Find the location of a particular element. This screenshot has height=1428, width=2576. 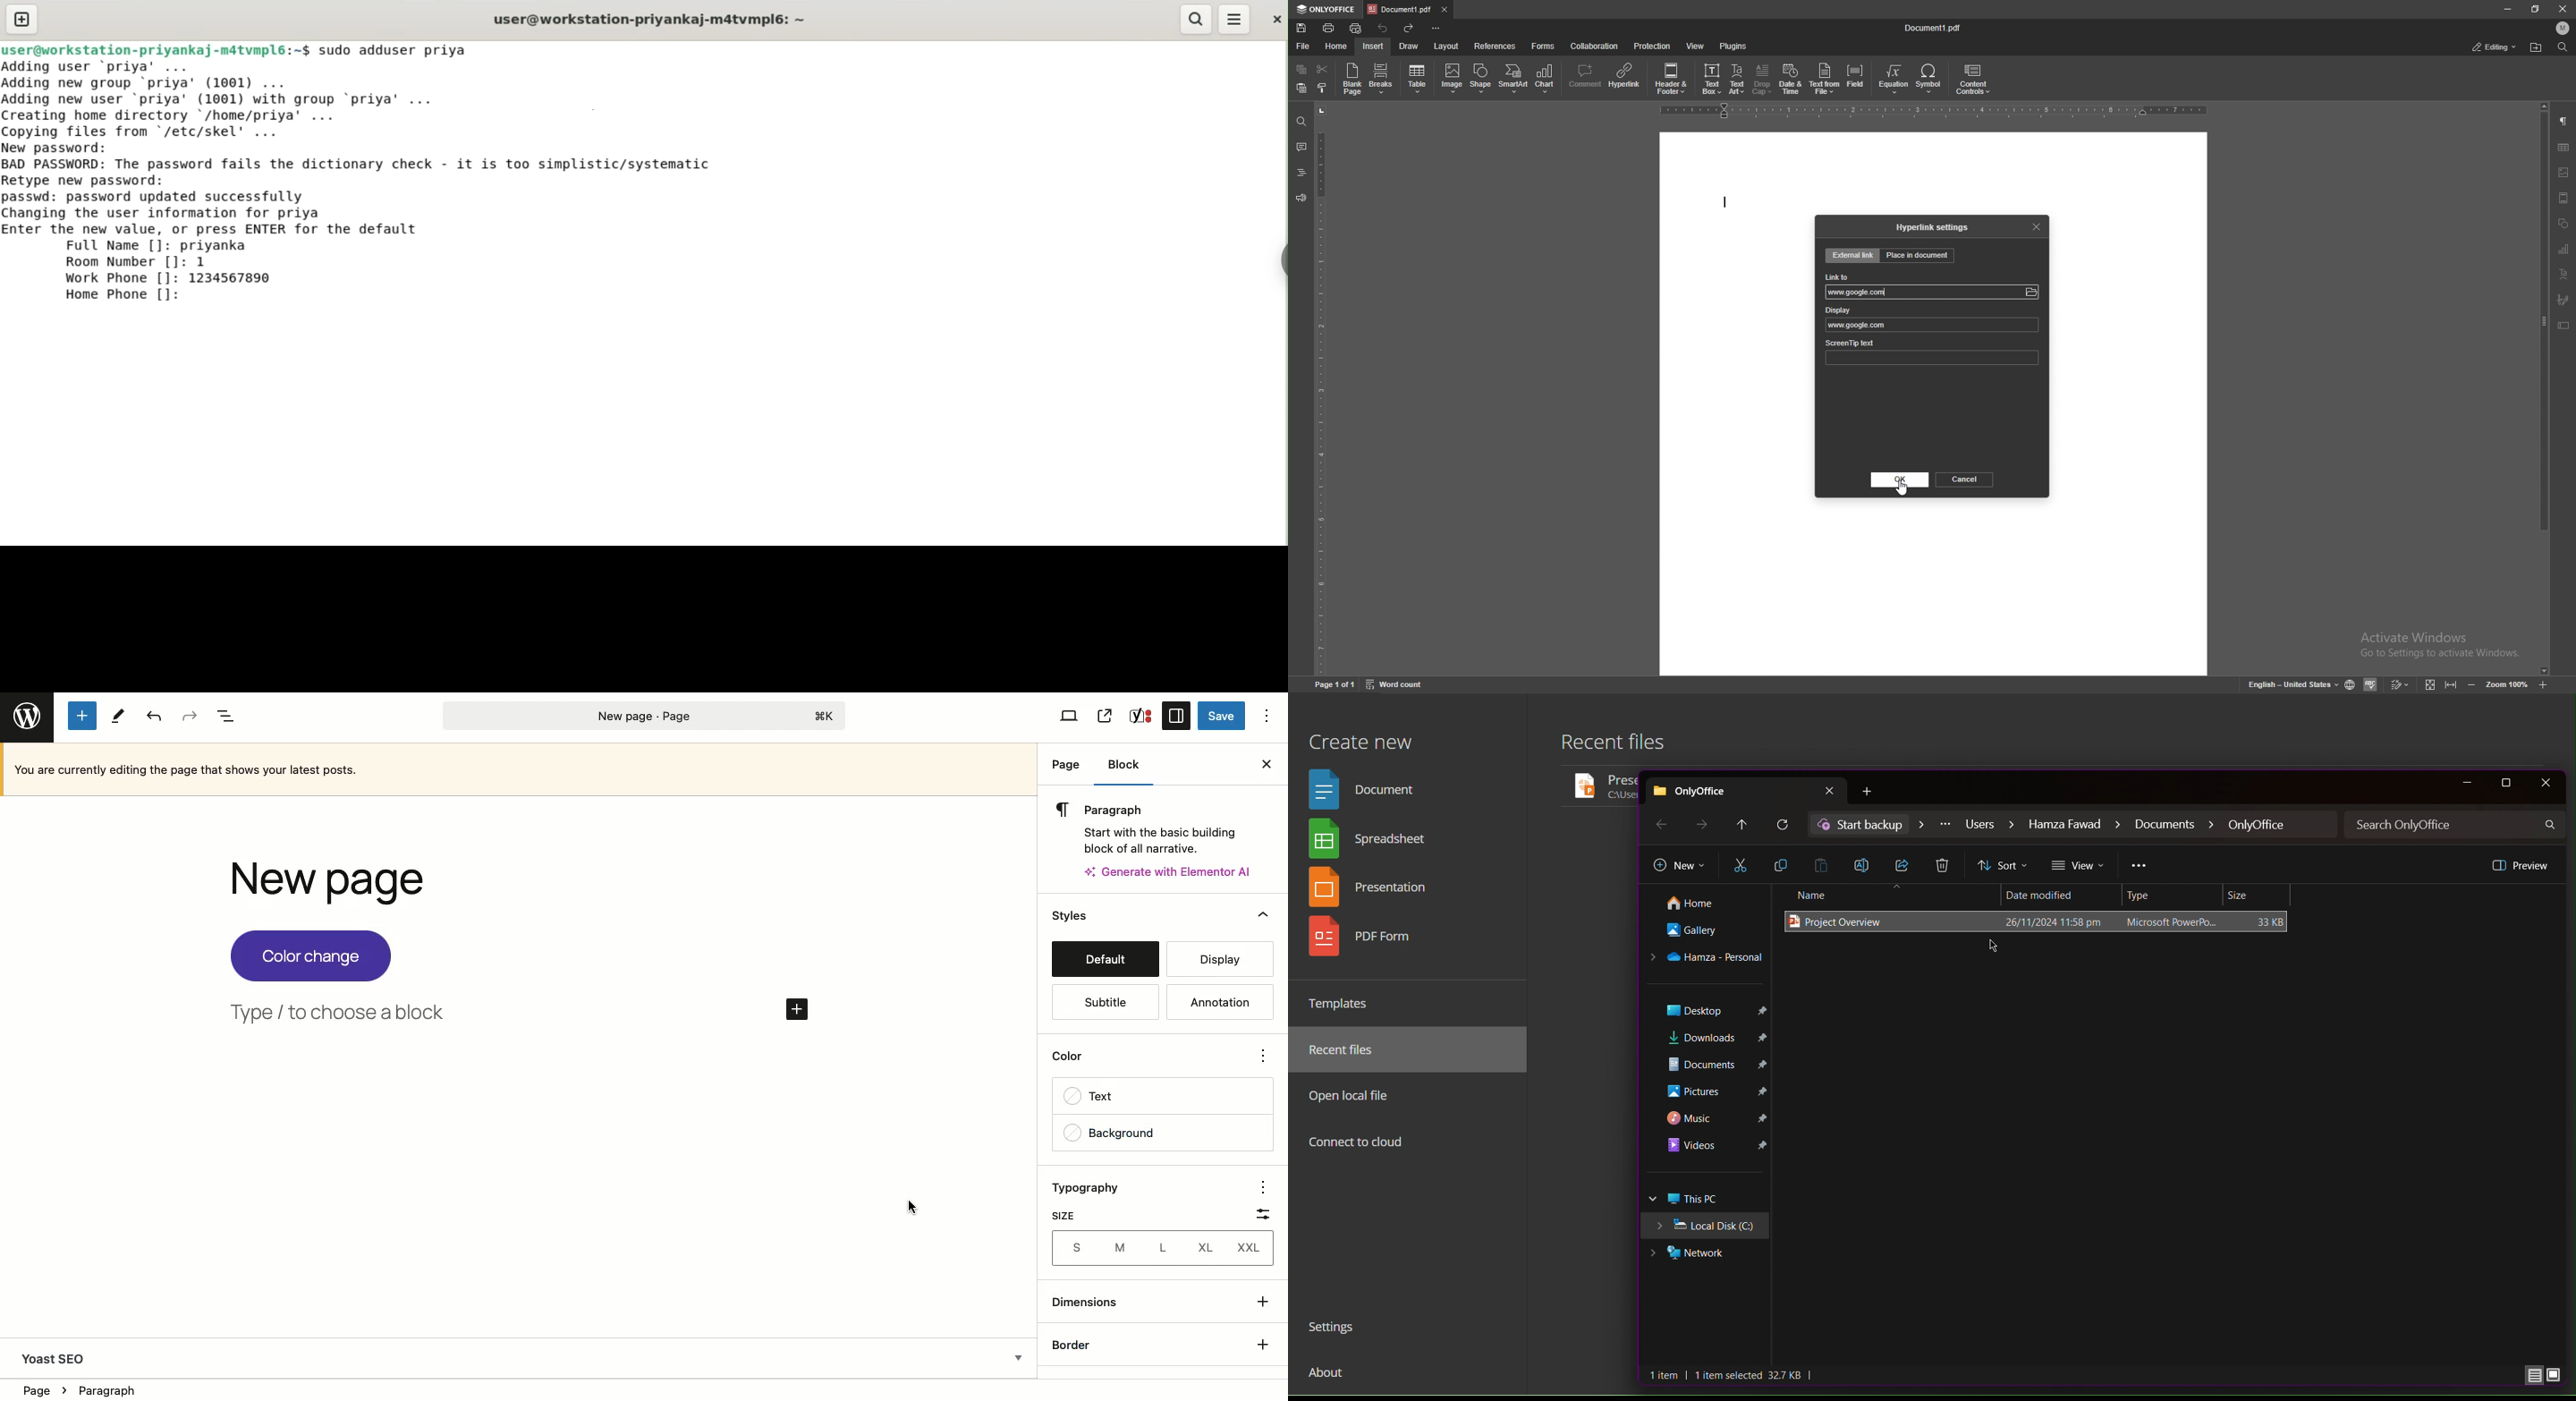

find location is located at coordinates (2536, 48).